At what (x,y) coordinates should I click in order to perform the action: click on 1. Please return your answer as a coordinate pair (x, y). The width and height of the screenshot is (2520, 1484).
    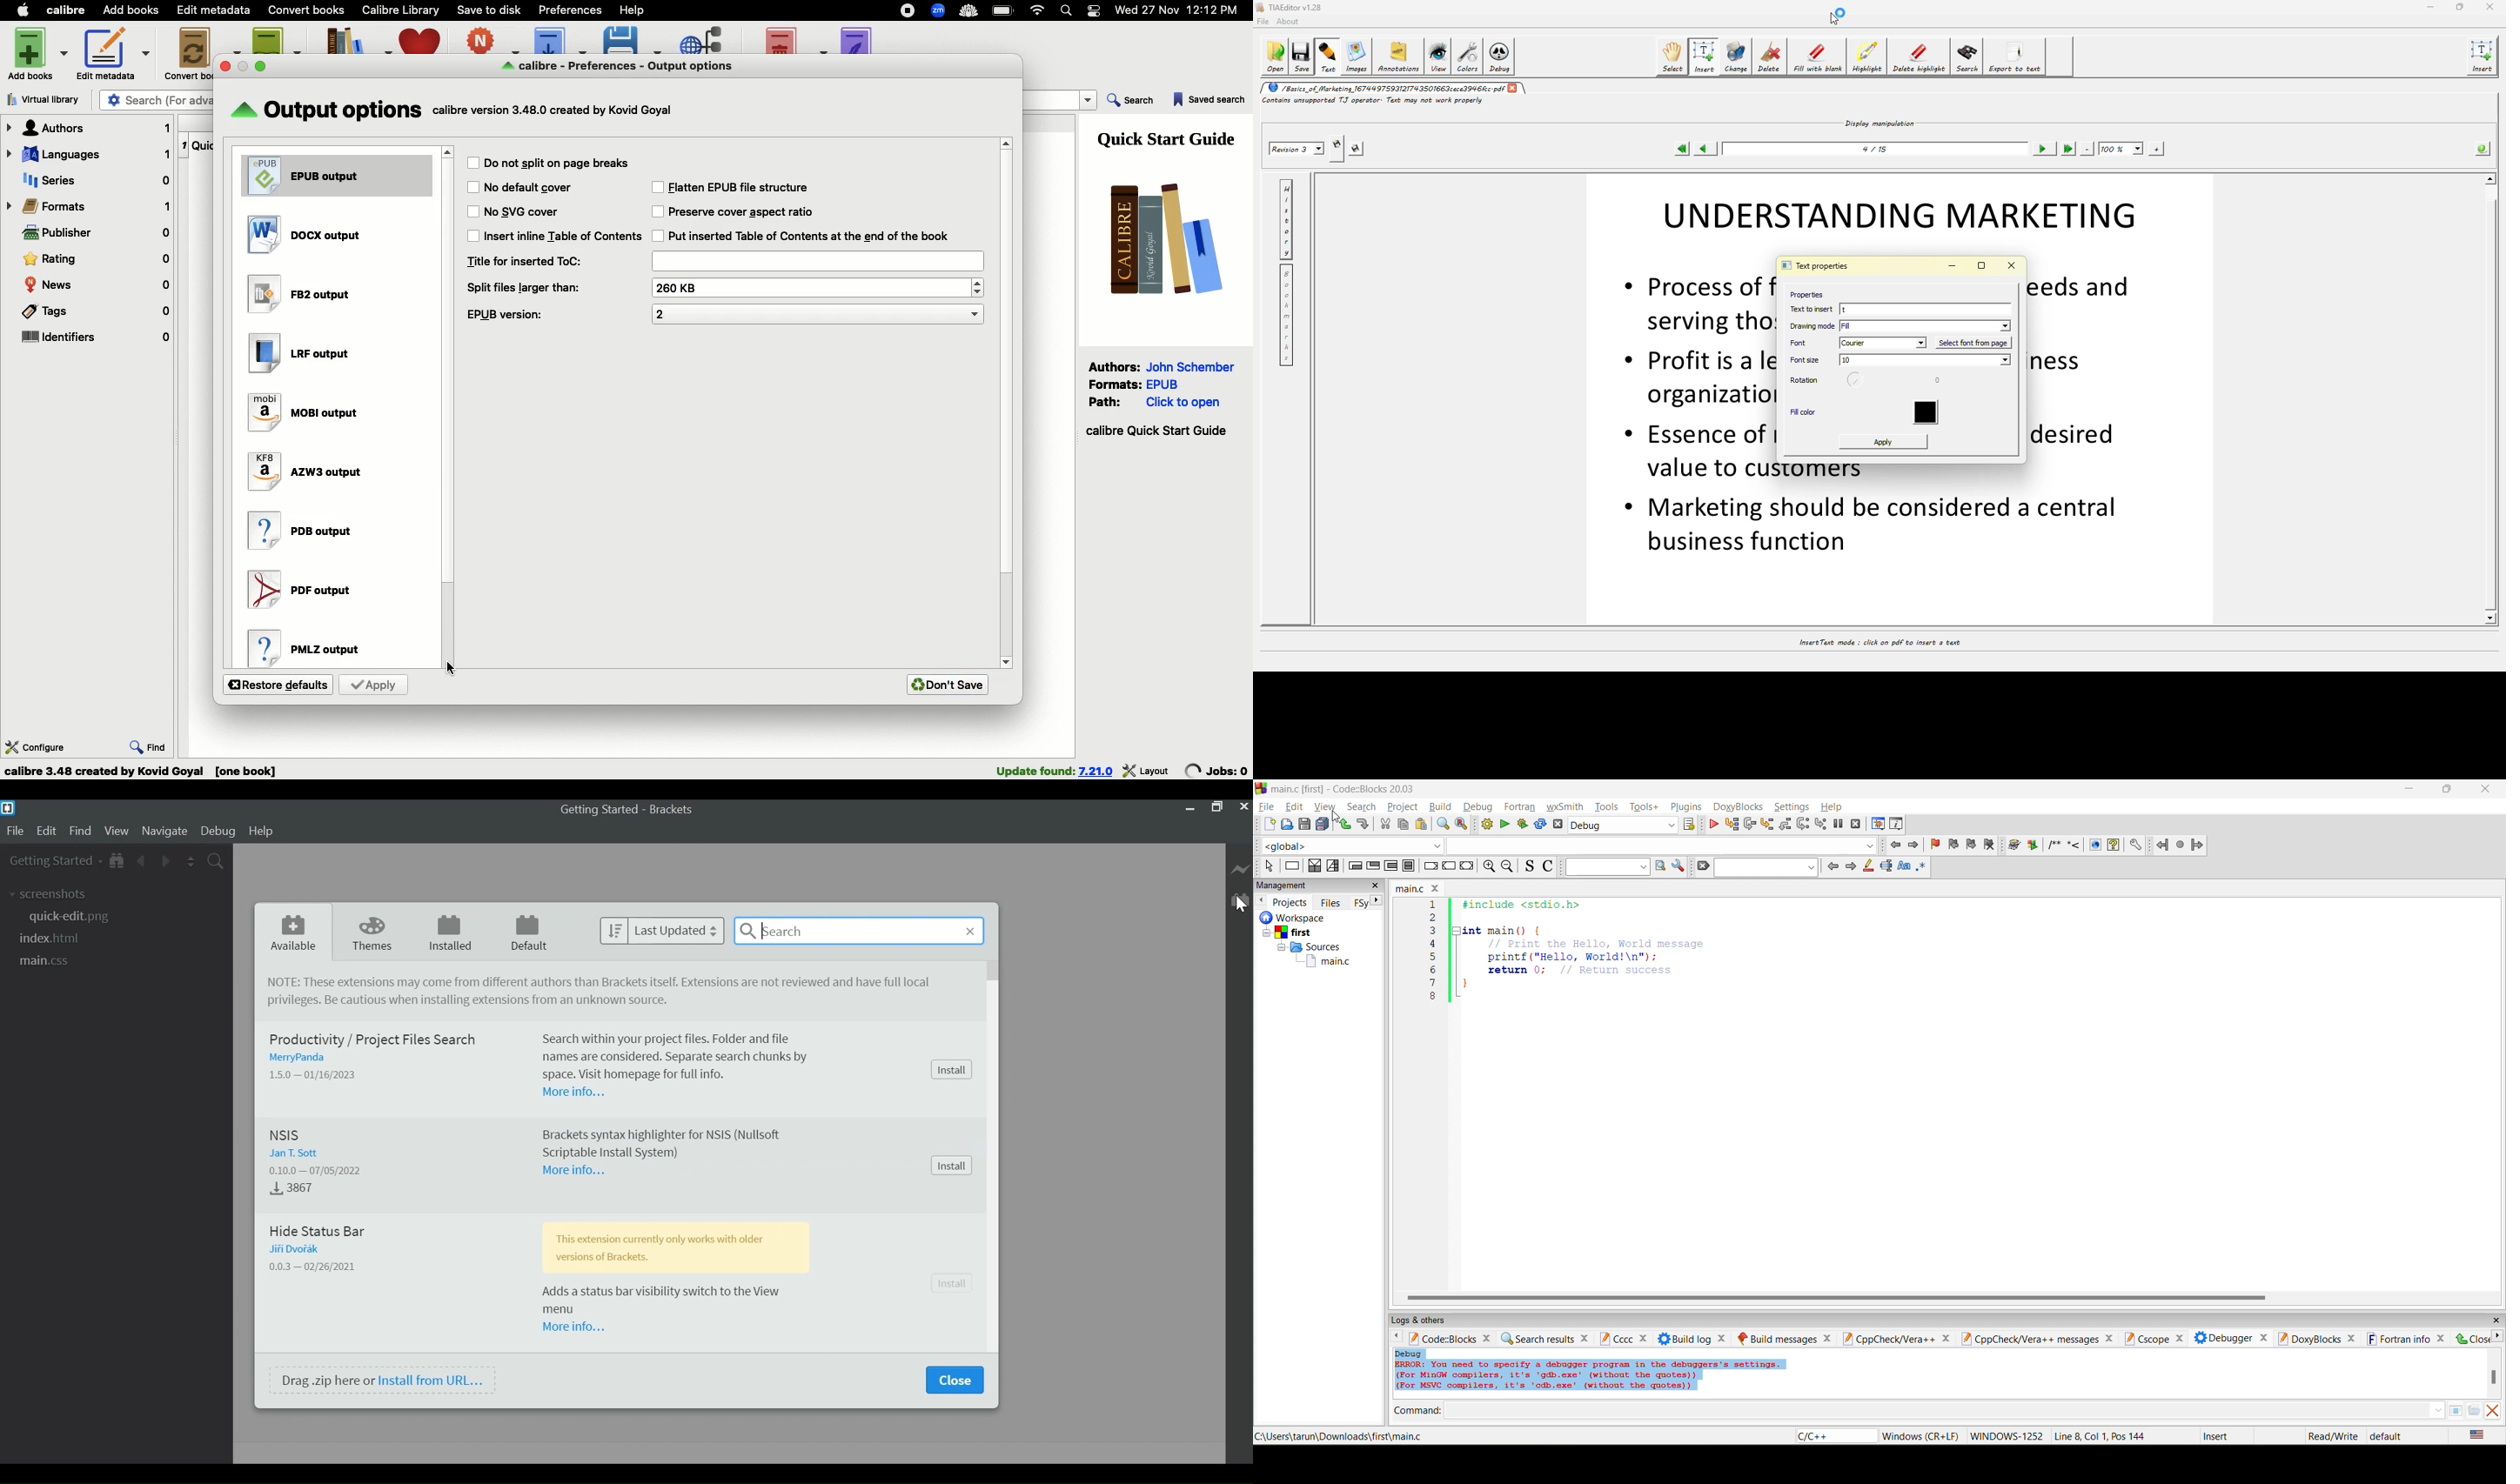
    Looking at the image, I should click on (184, 143).